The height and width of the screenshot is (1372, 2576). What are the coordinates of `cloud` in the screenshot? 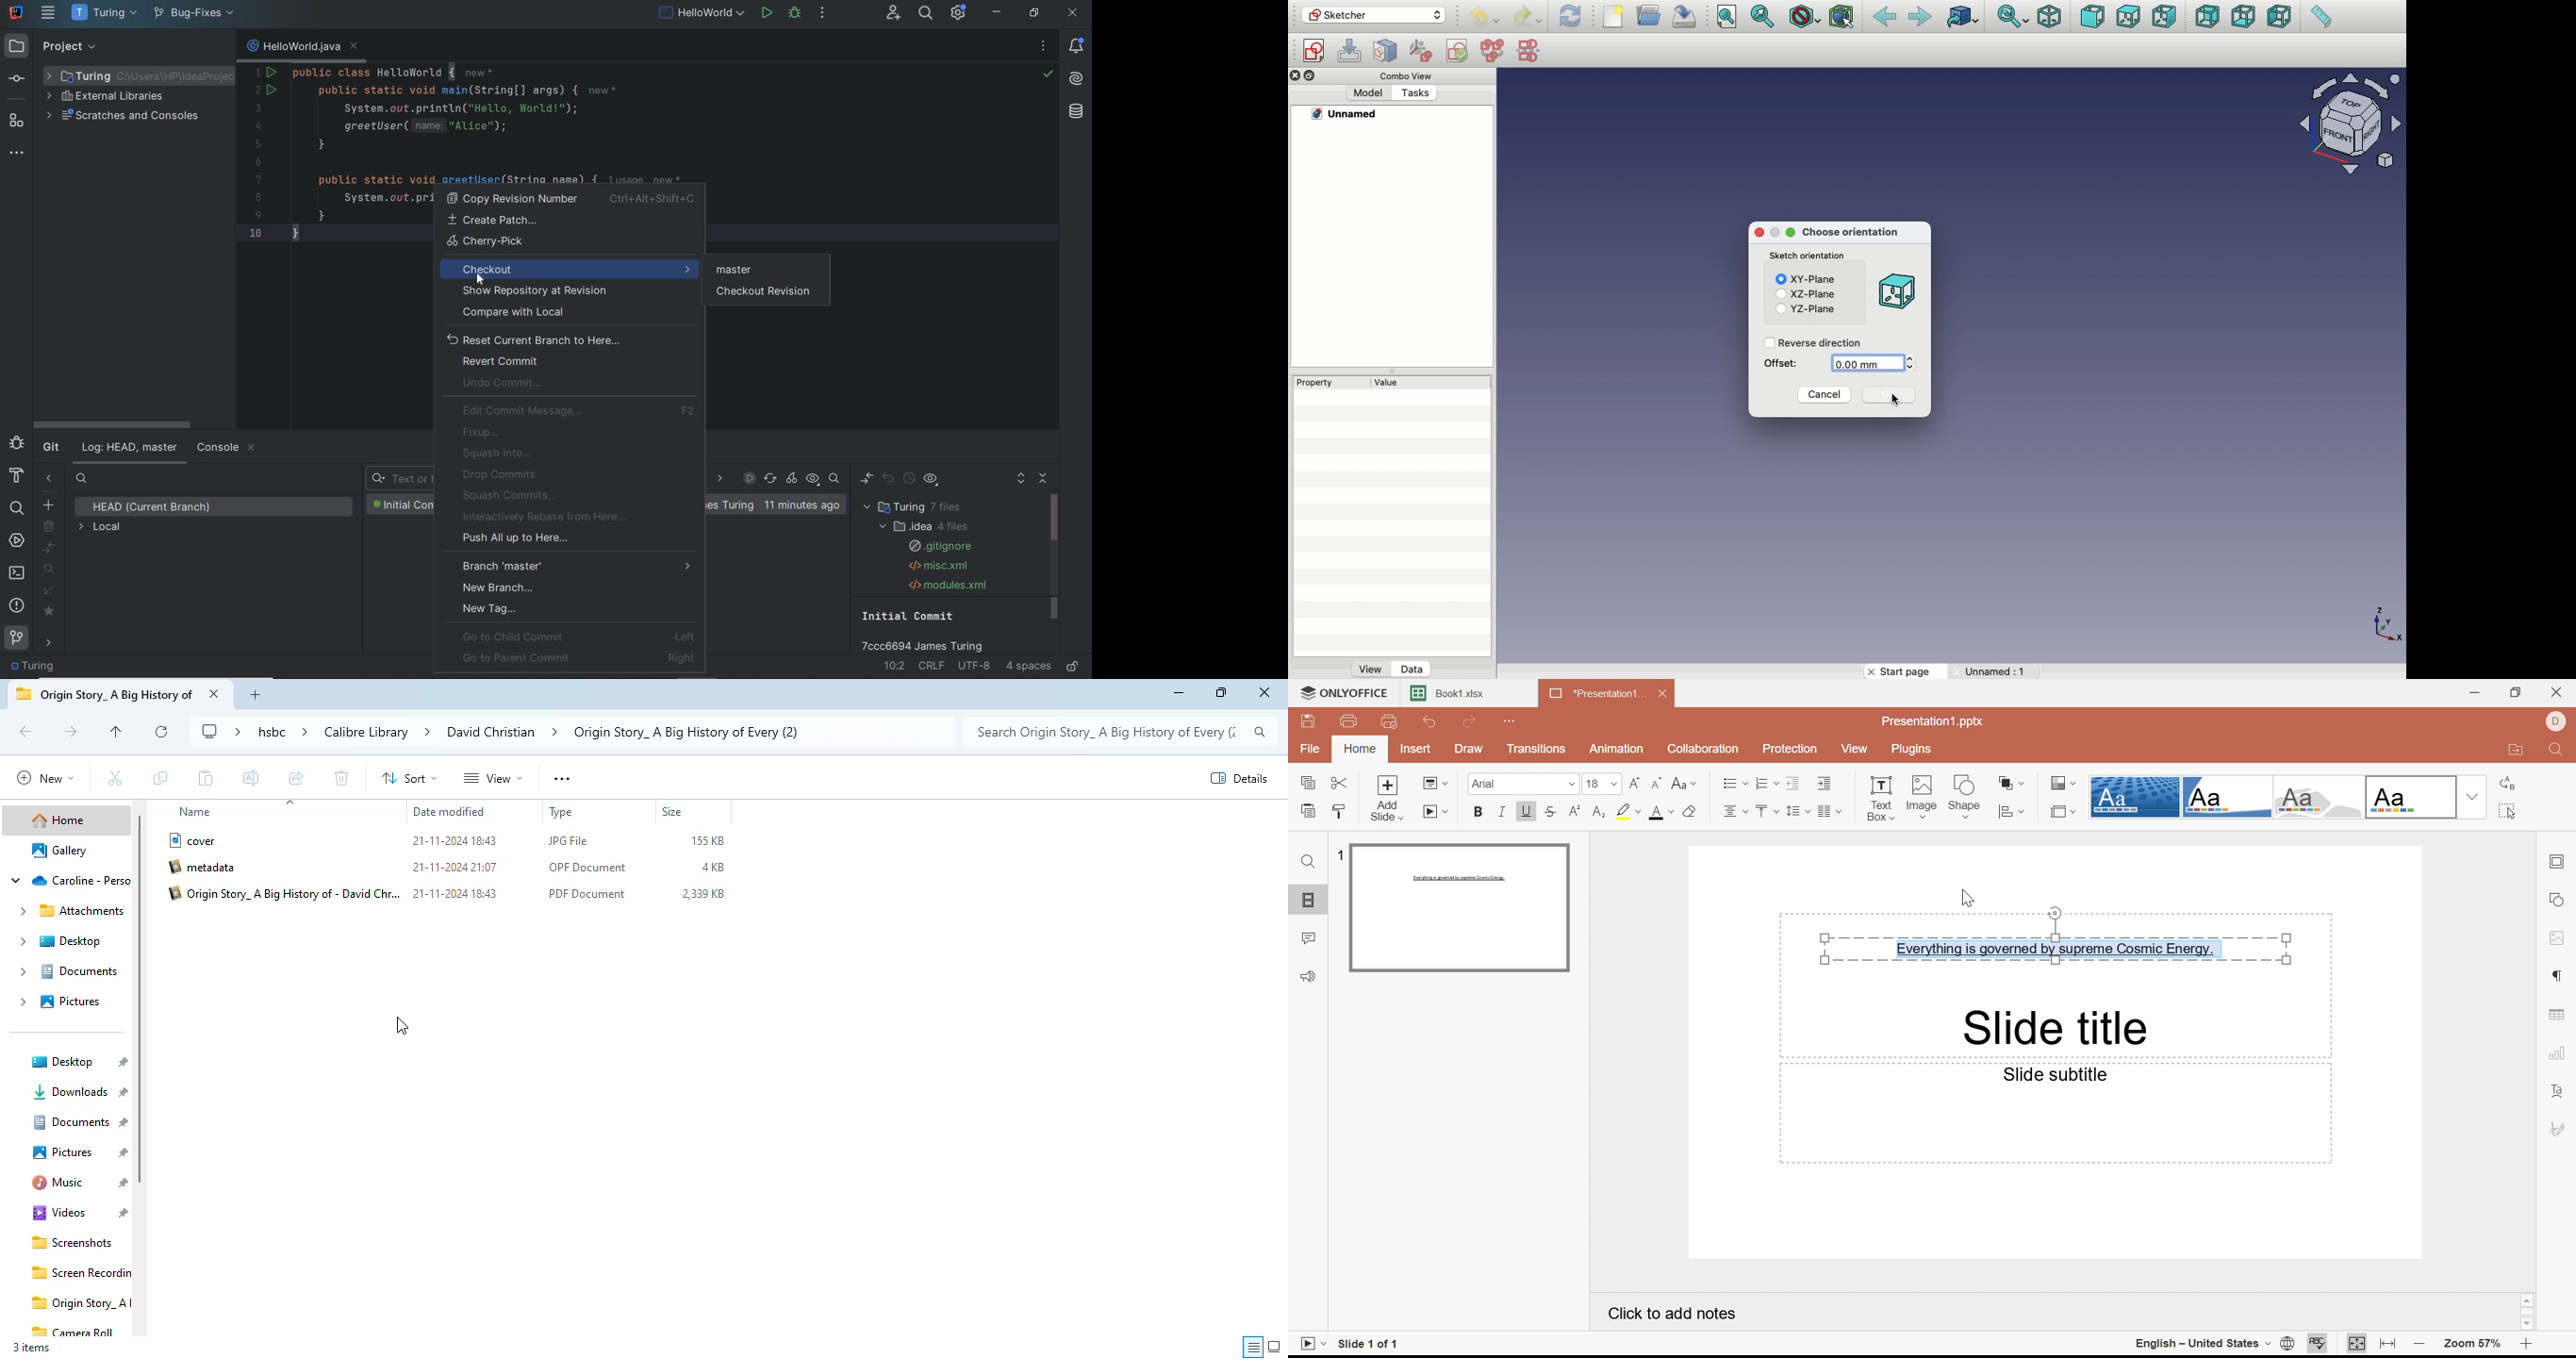 It's located at (68, 880).